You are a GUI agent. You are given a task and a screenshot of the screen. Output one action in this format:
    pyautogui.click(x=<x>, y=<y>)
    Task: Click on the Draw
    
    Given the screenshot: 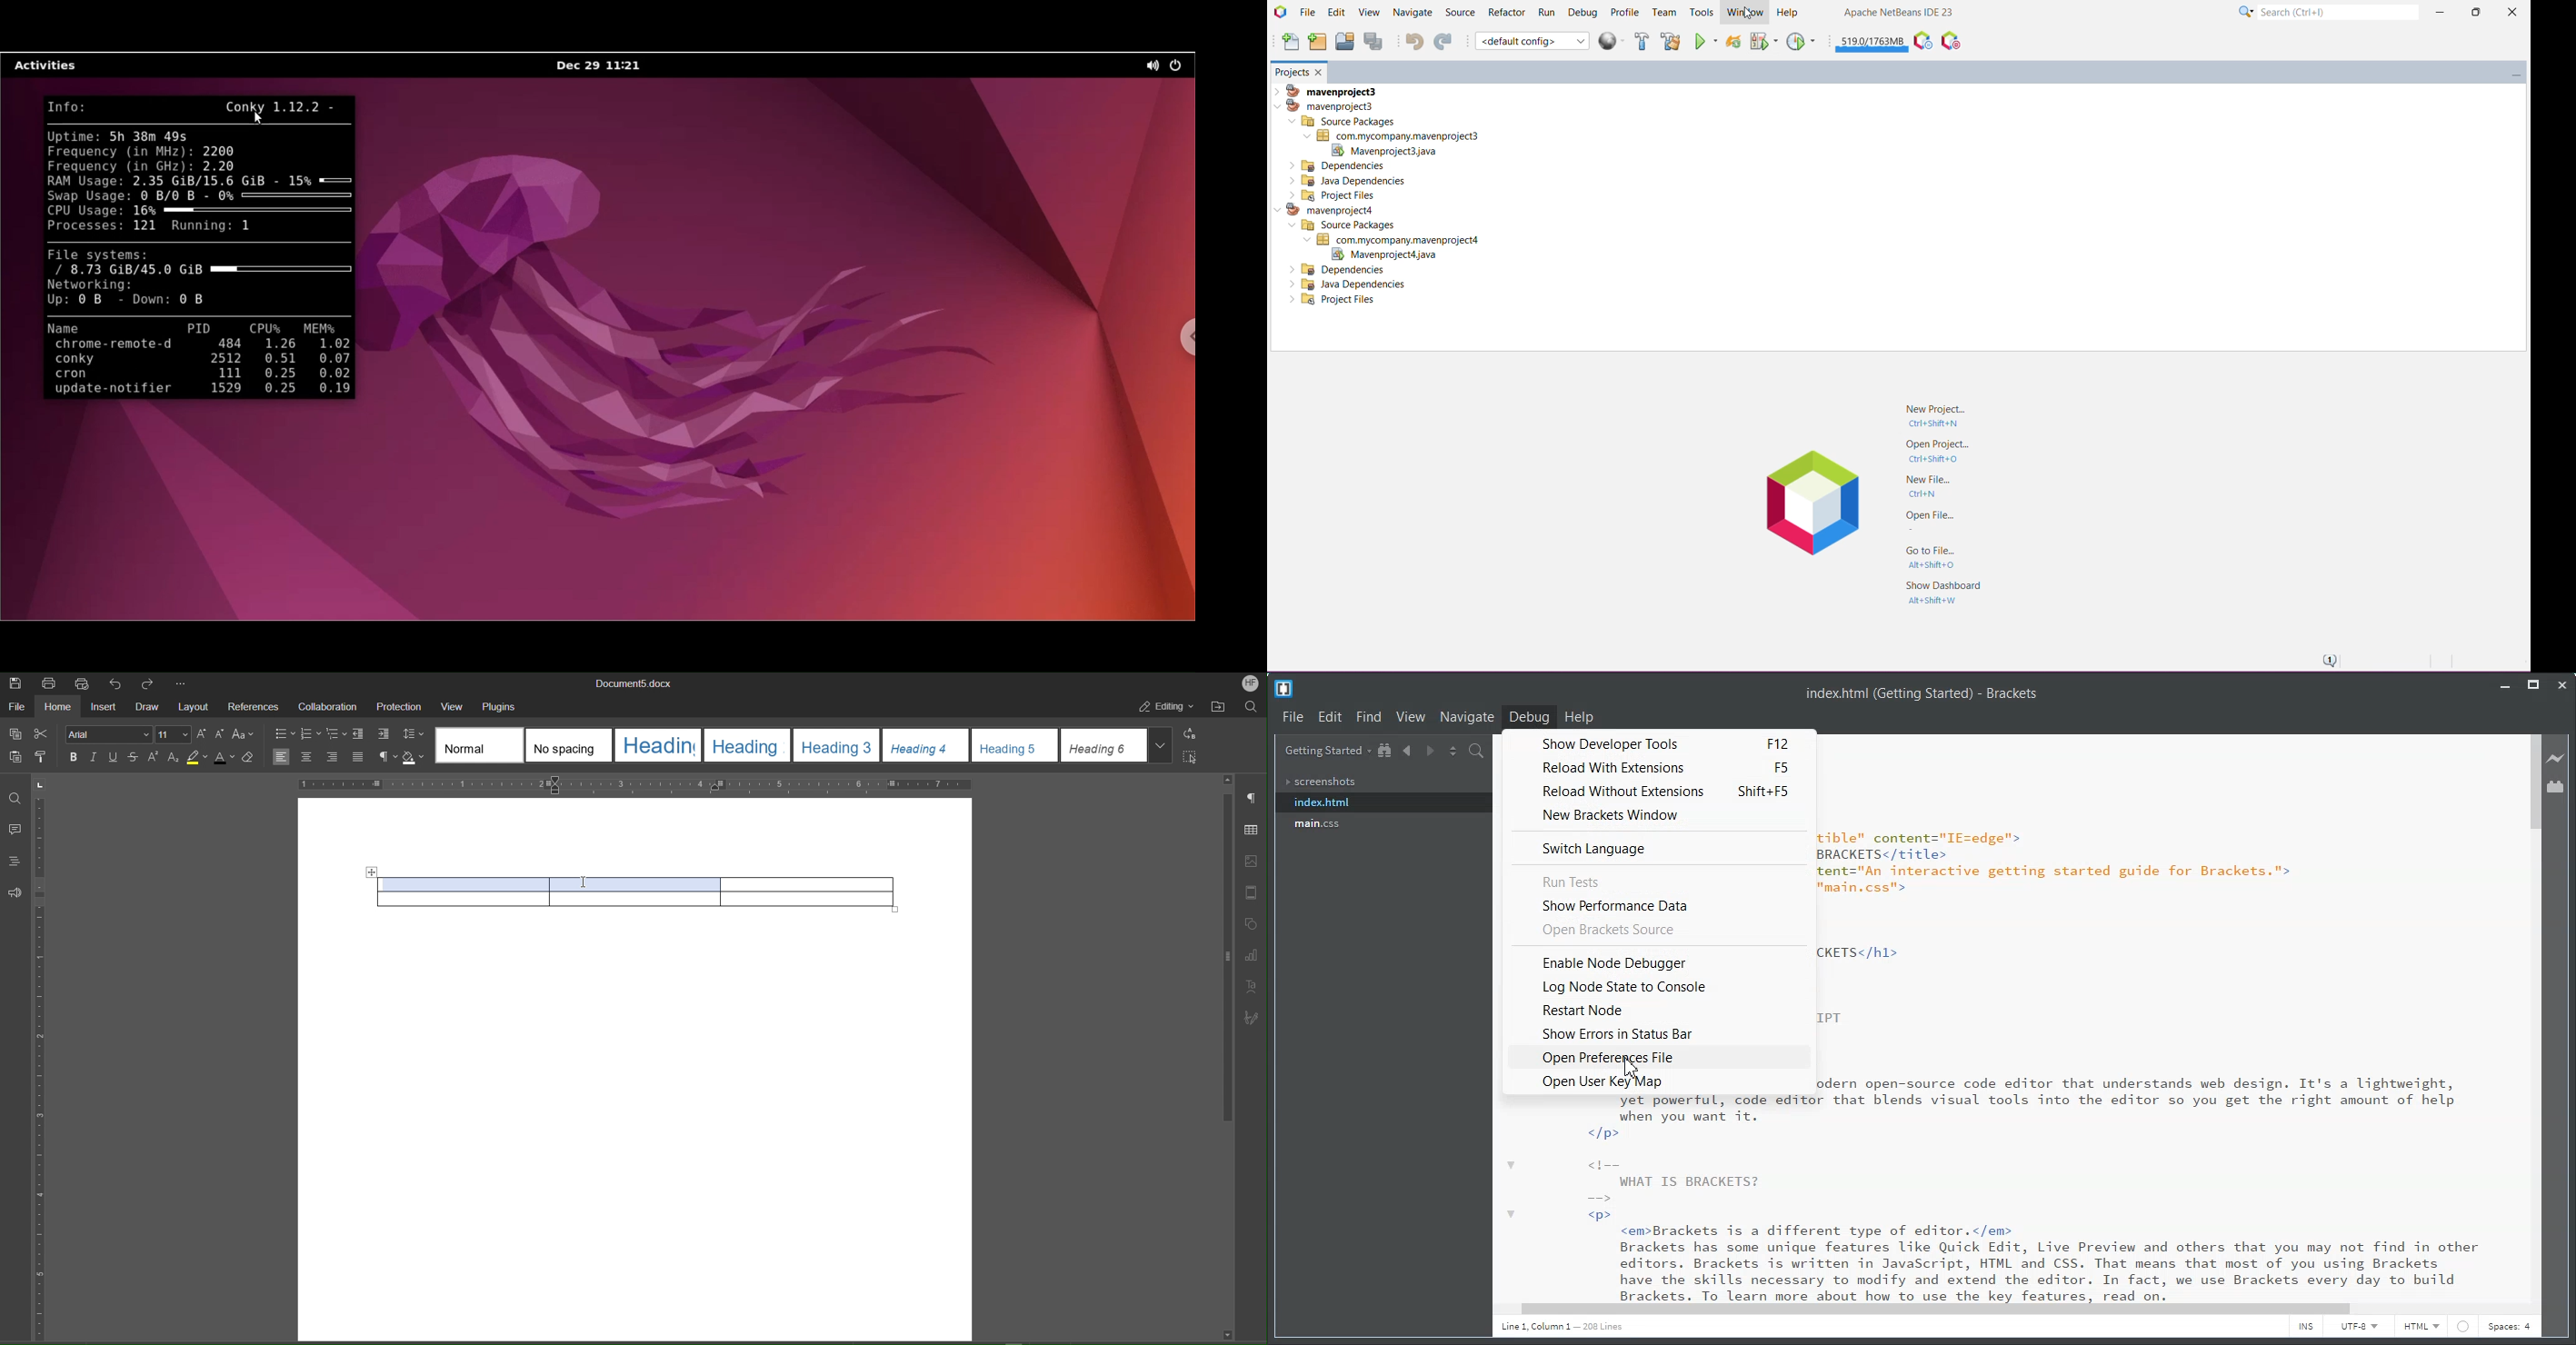 What is the action you would take?
    pyautogui.click(x=151, y=709)
    